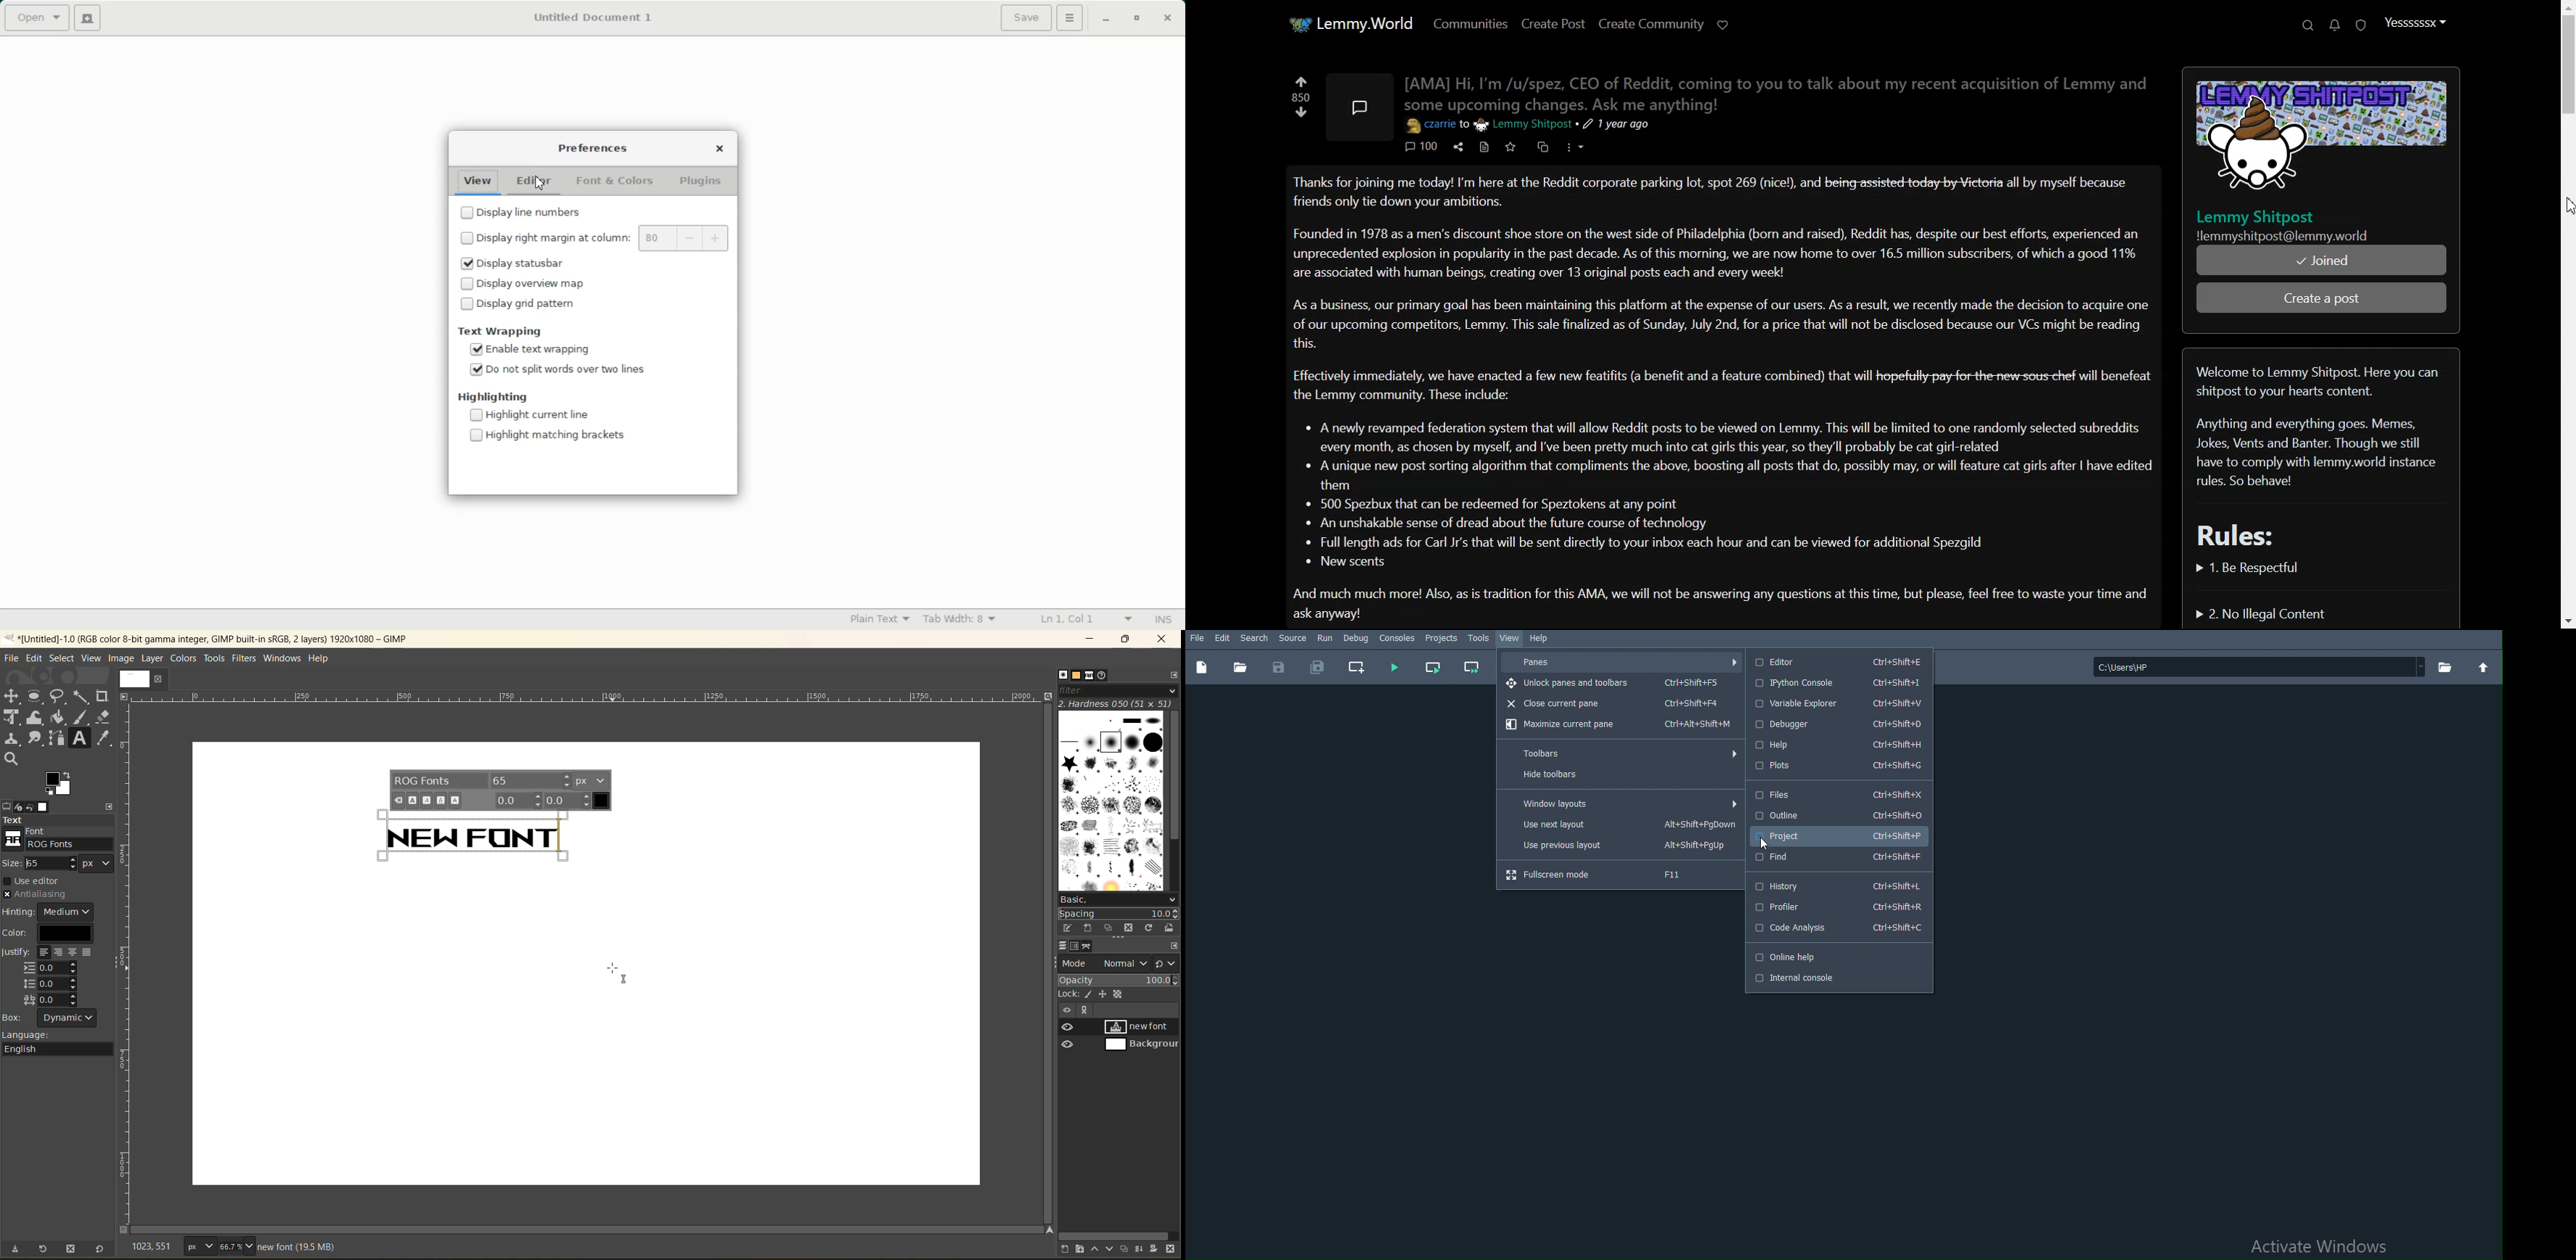  Describe the element at coordinates (1620, 703) in the screenshot. I see `Close current pane` at that location.